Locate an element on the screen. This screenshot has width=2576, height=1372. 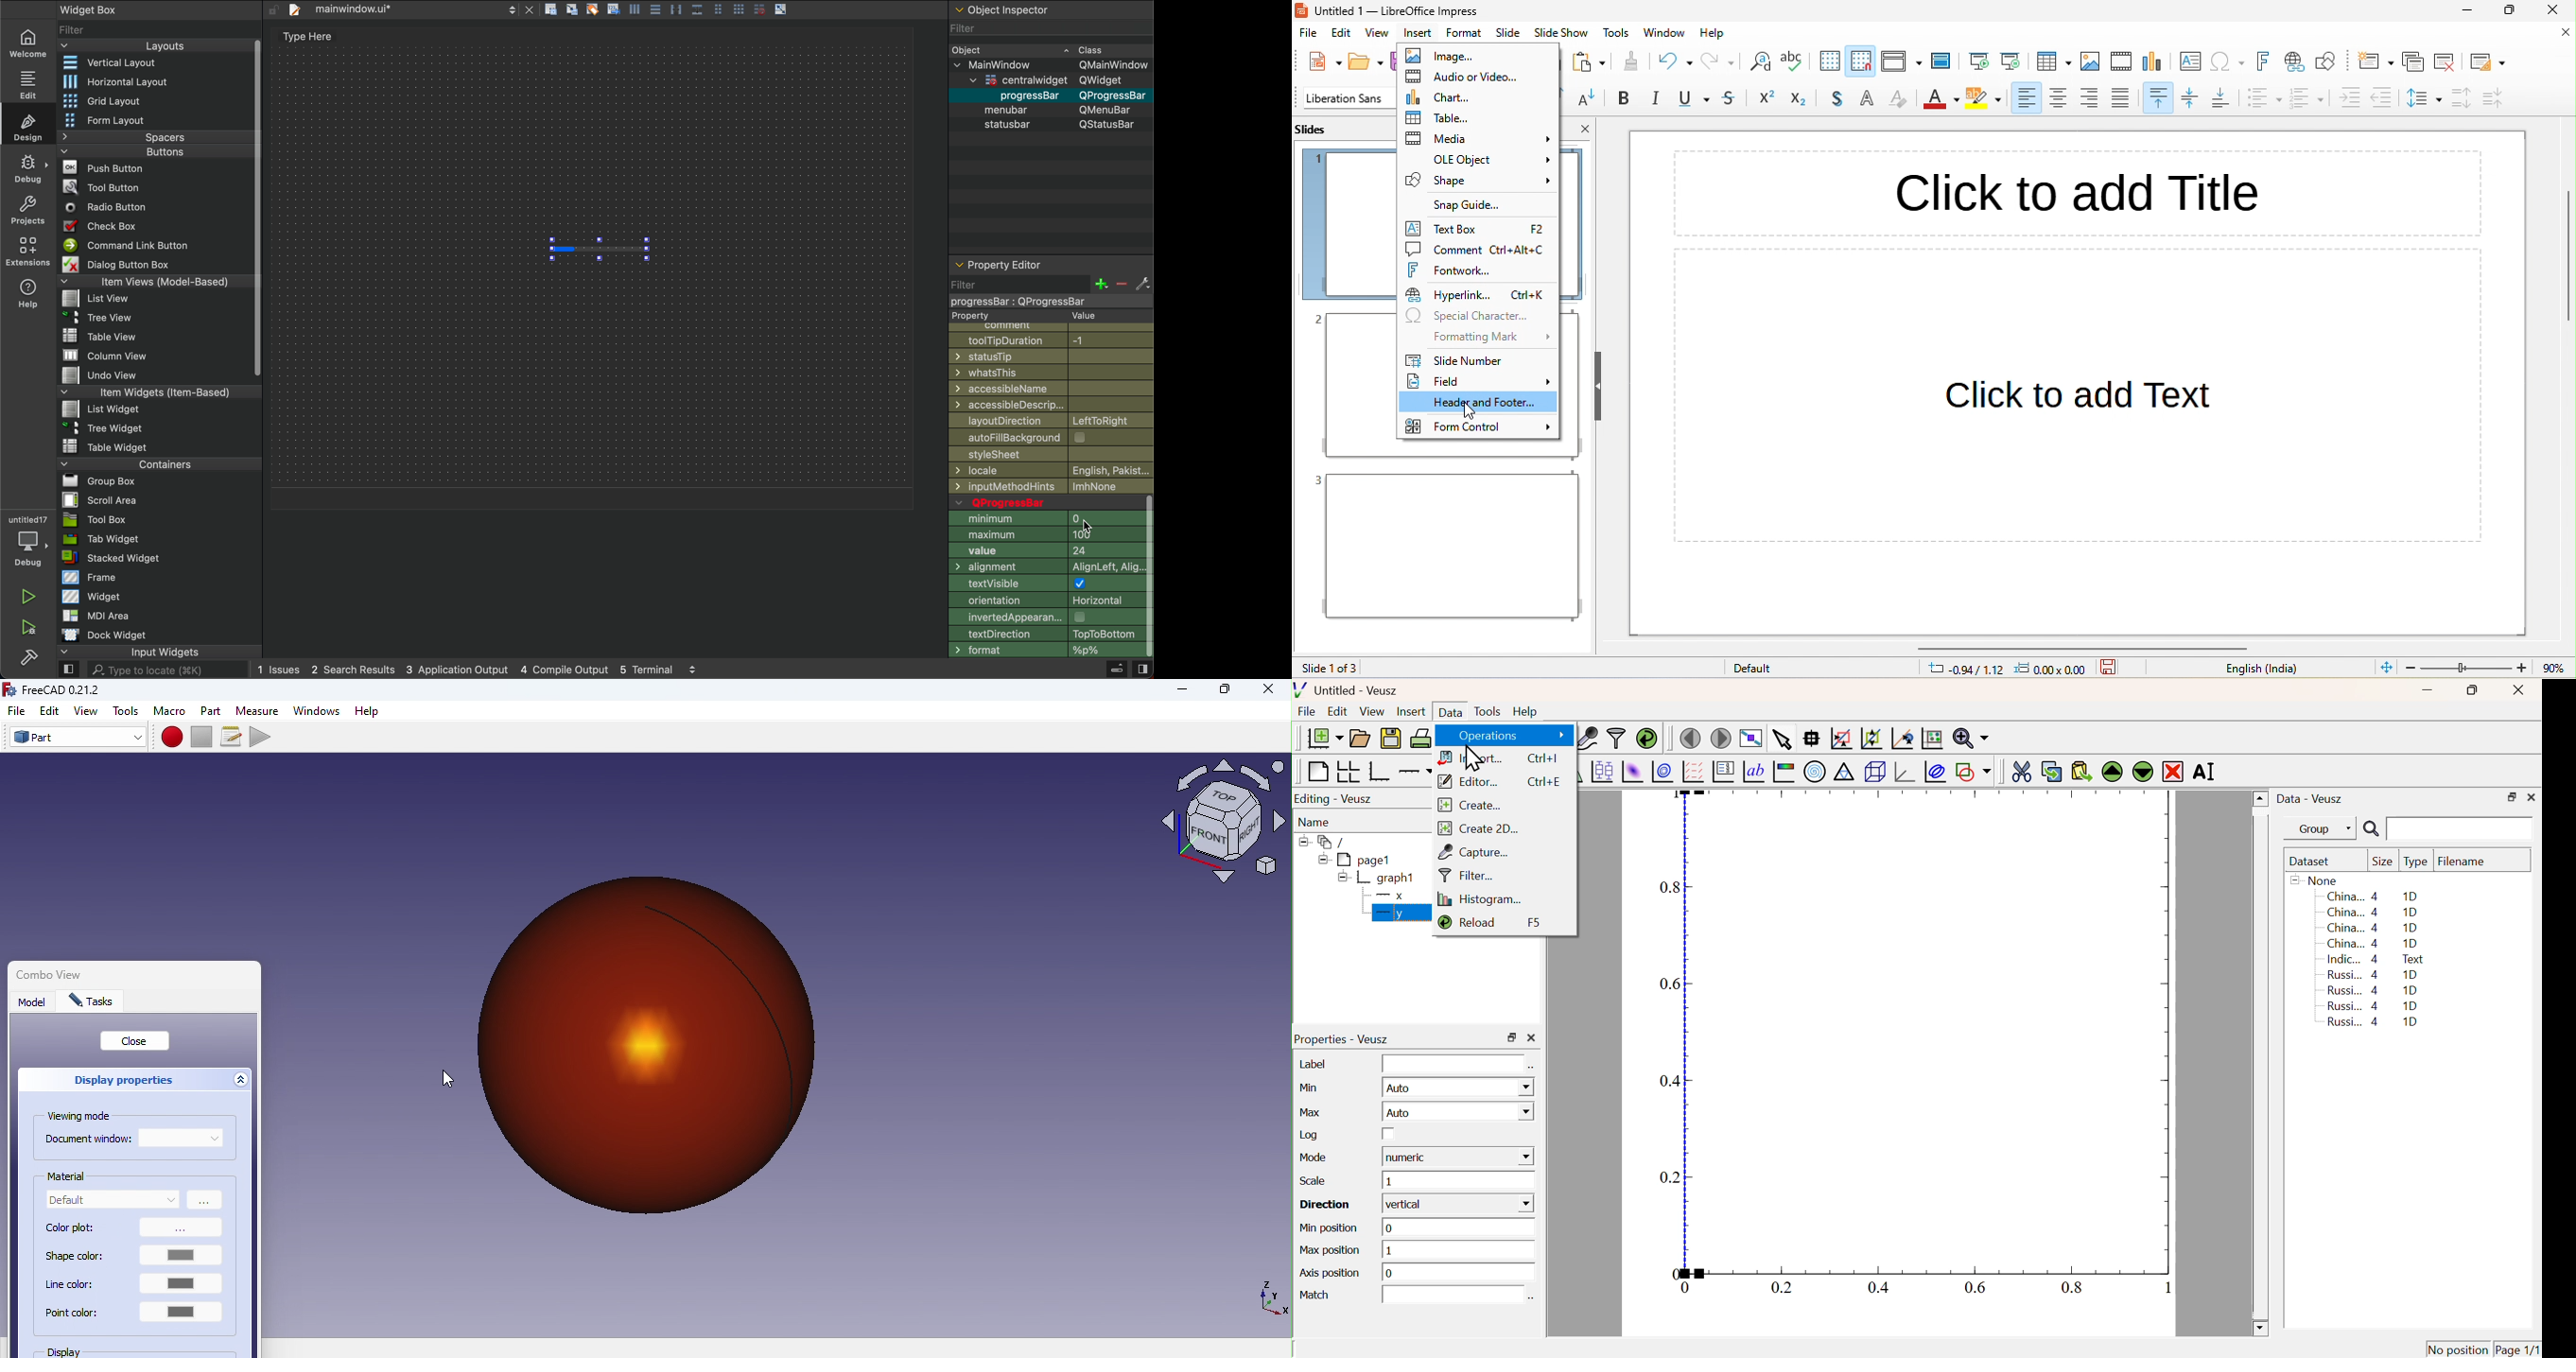
current slide is located at coordinates (2012, 59).